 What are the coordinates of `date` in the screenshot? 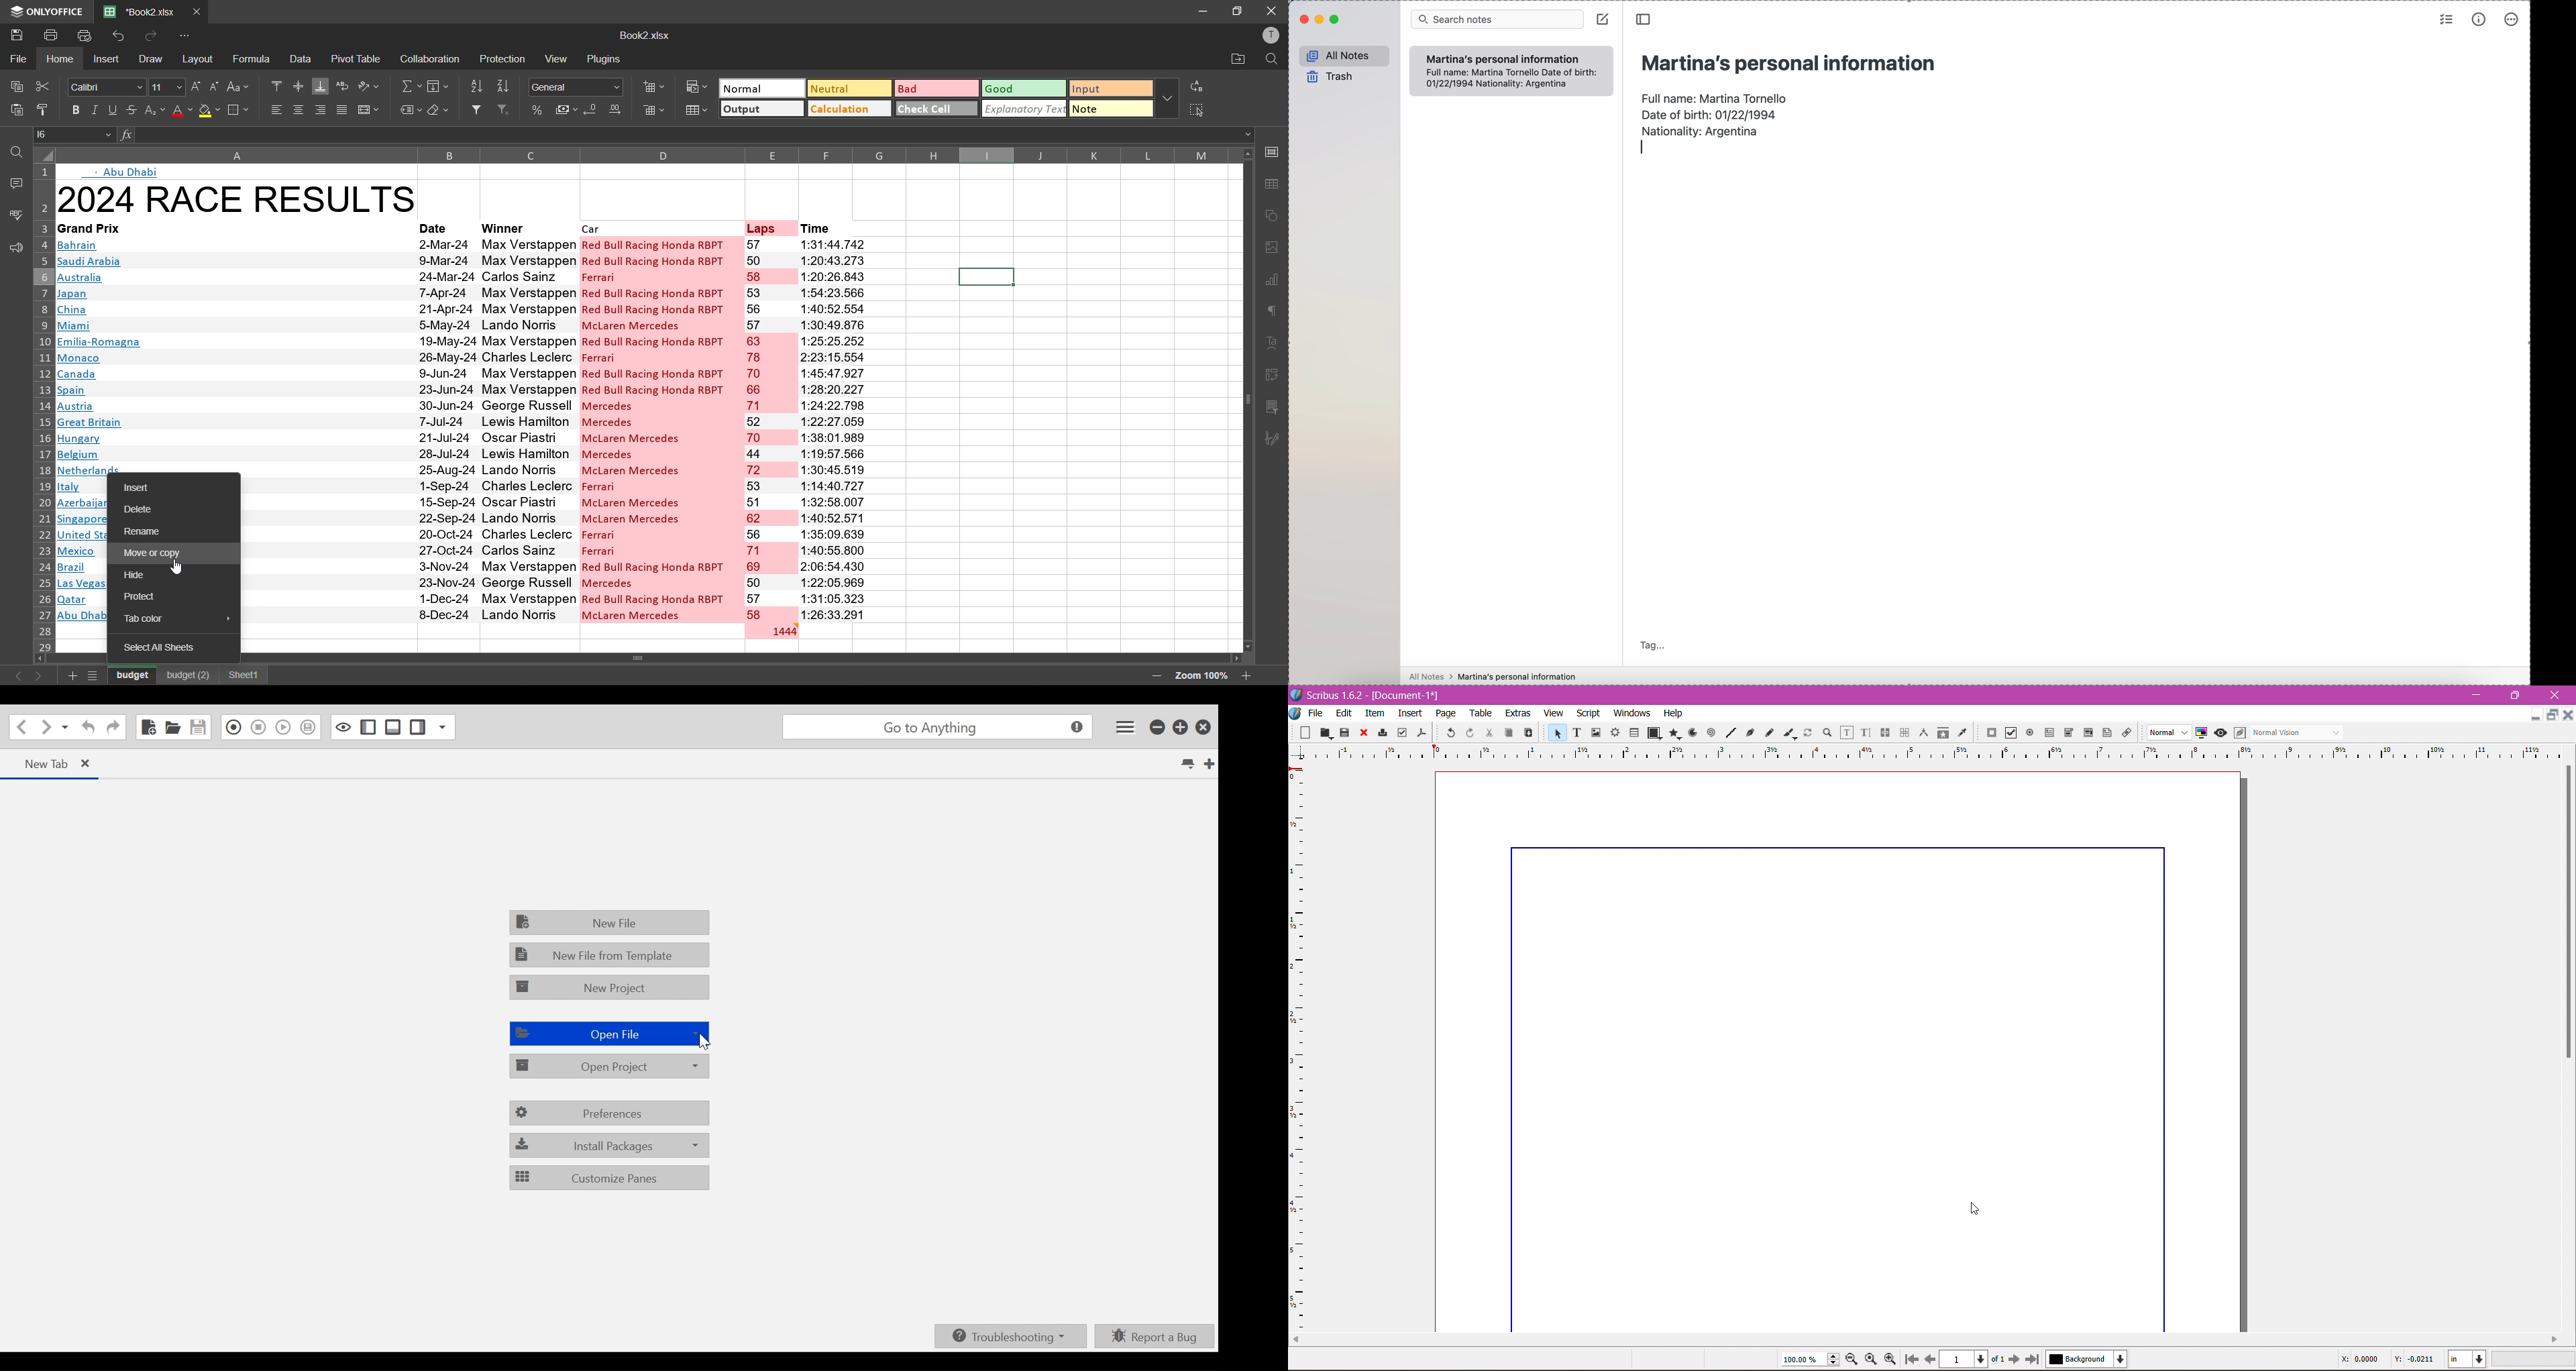 It's located at (446, 427).